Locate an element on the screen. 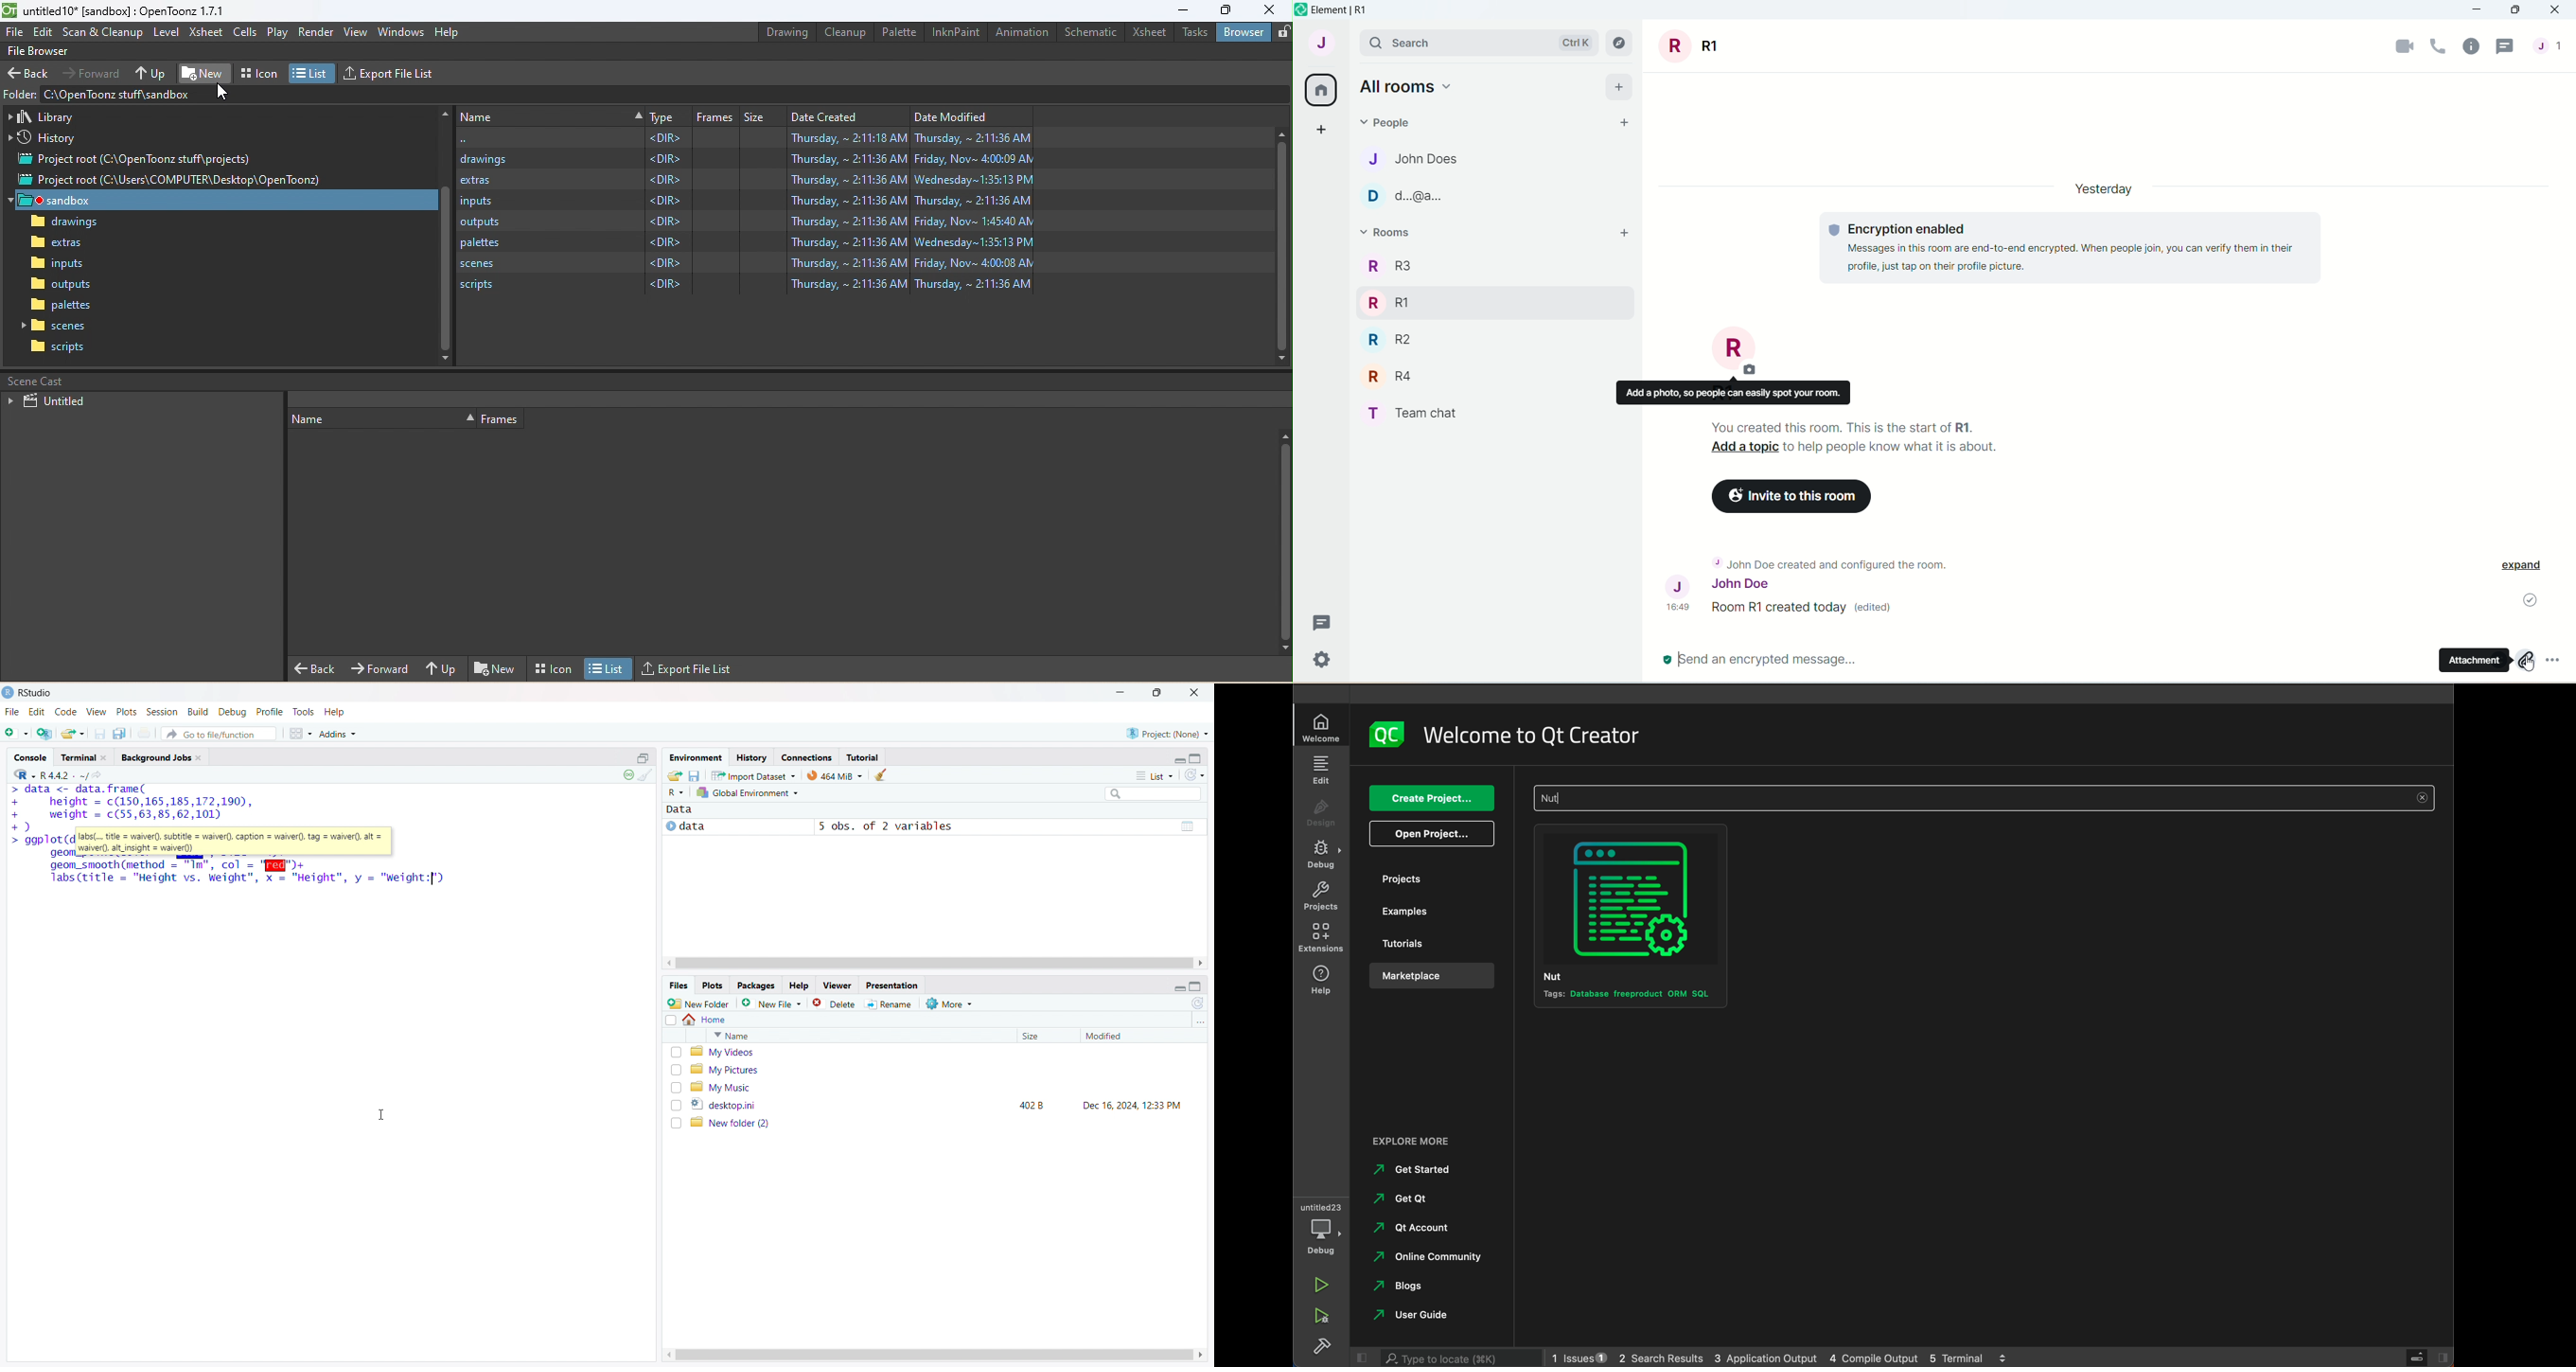  T Team chat is located at coordinates (1437, 413).